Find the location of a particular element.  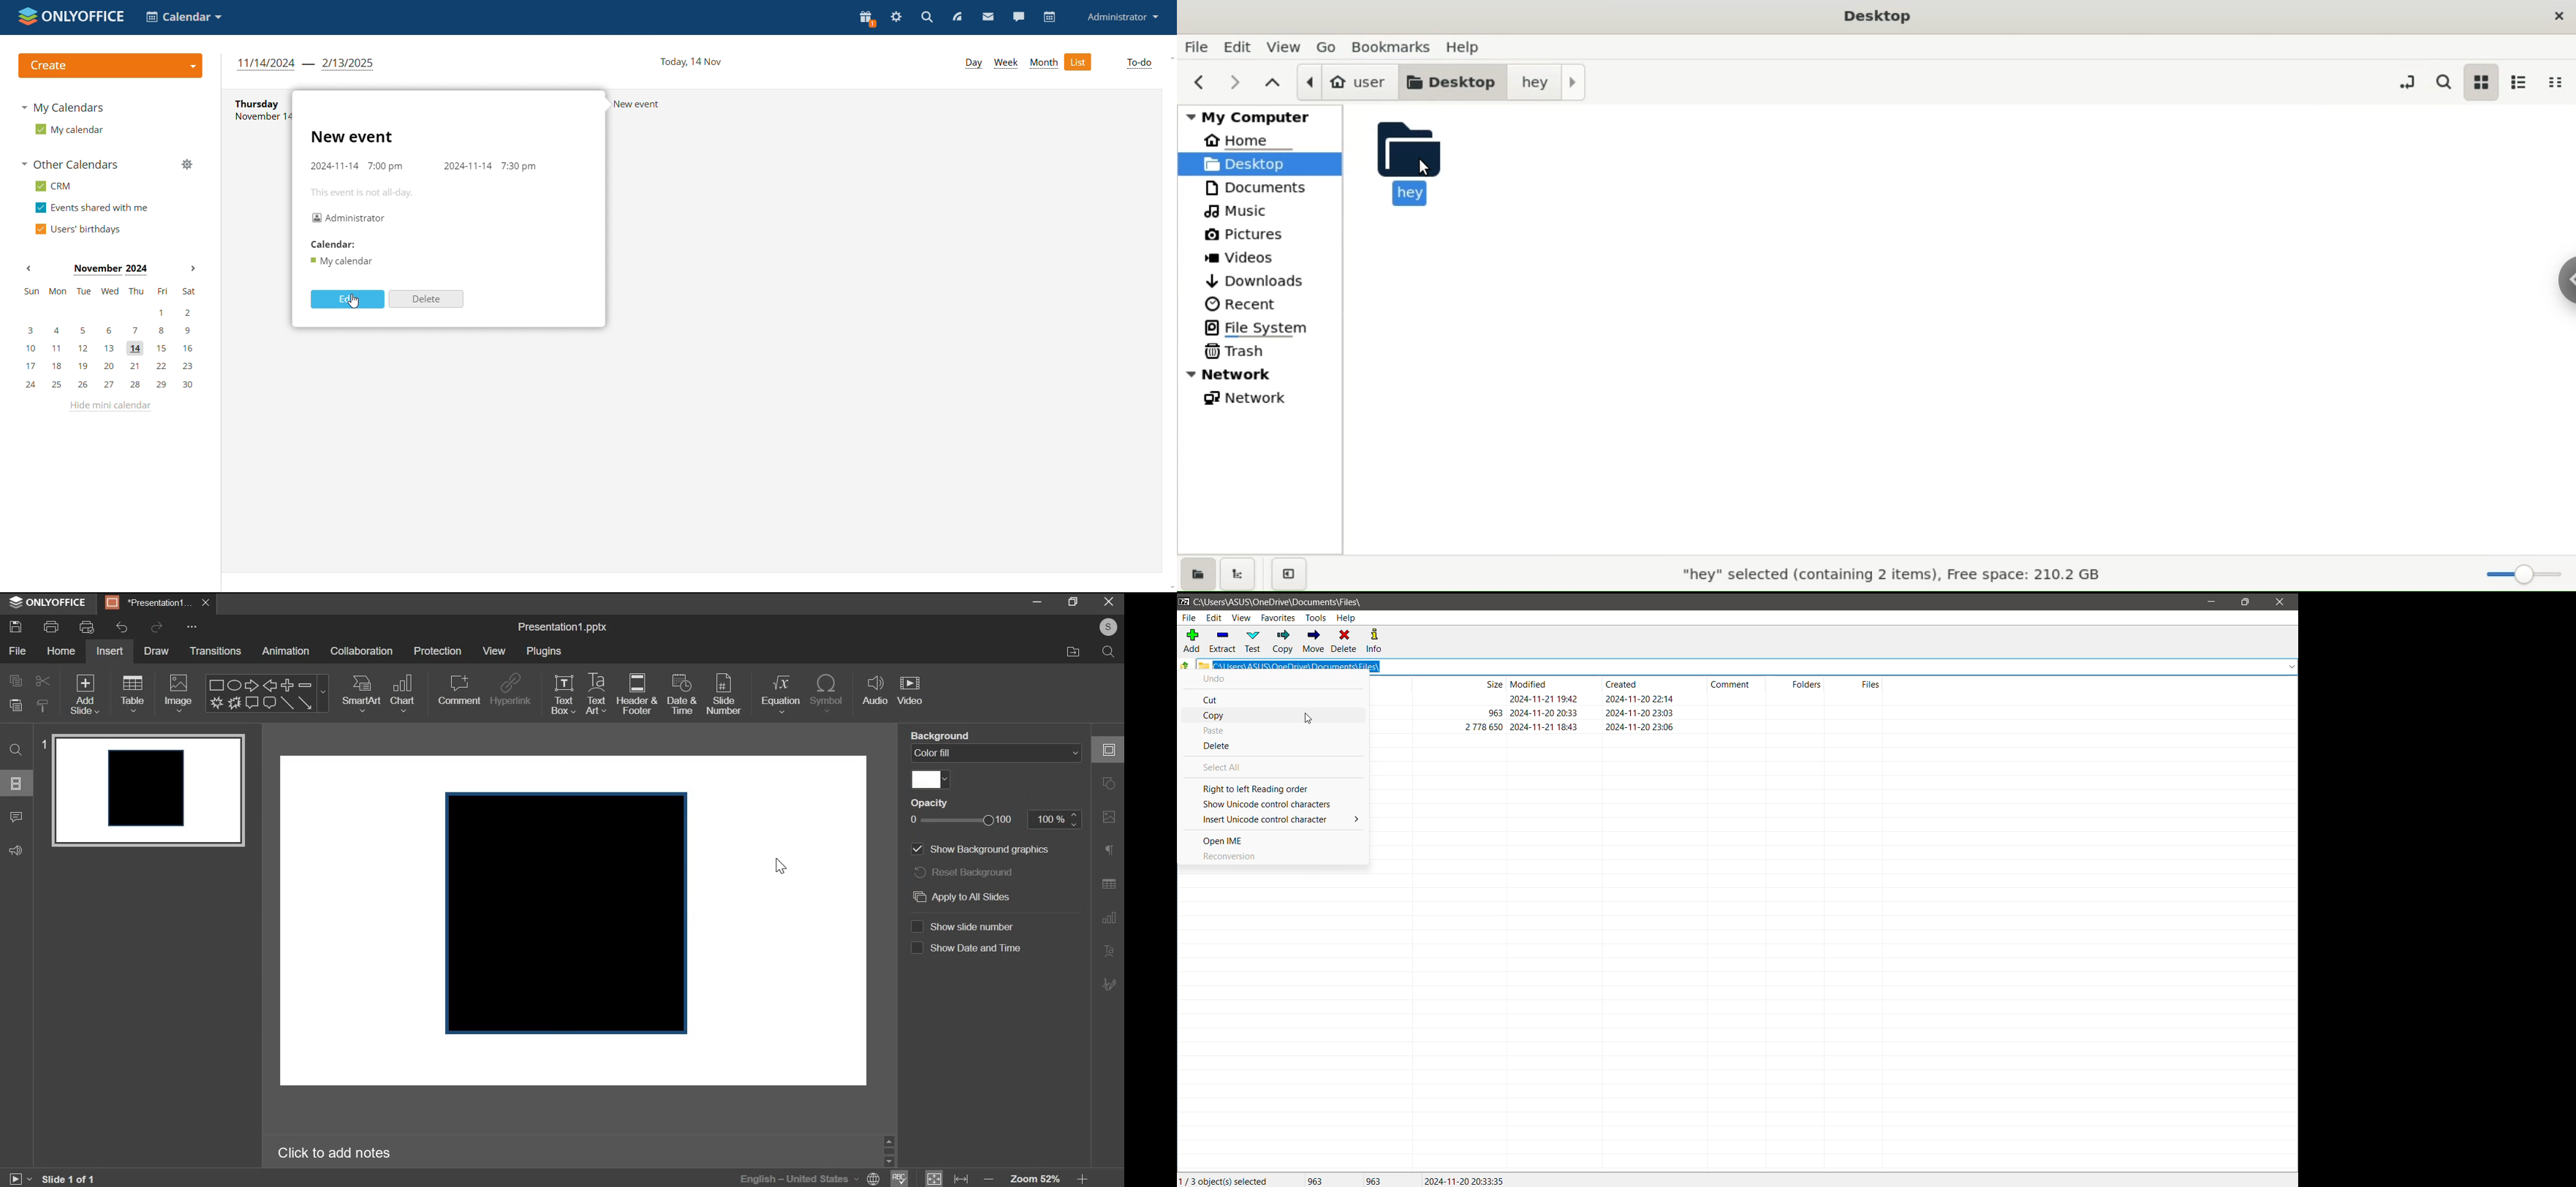

help is located at coordinates (1468, 47).